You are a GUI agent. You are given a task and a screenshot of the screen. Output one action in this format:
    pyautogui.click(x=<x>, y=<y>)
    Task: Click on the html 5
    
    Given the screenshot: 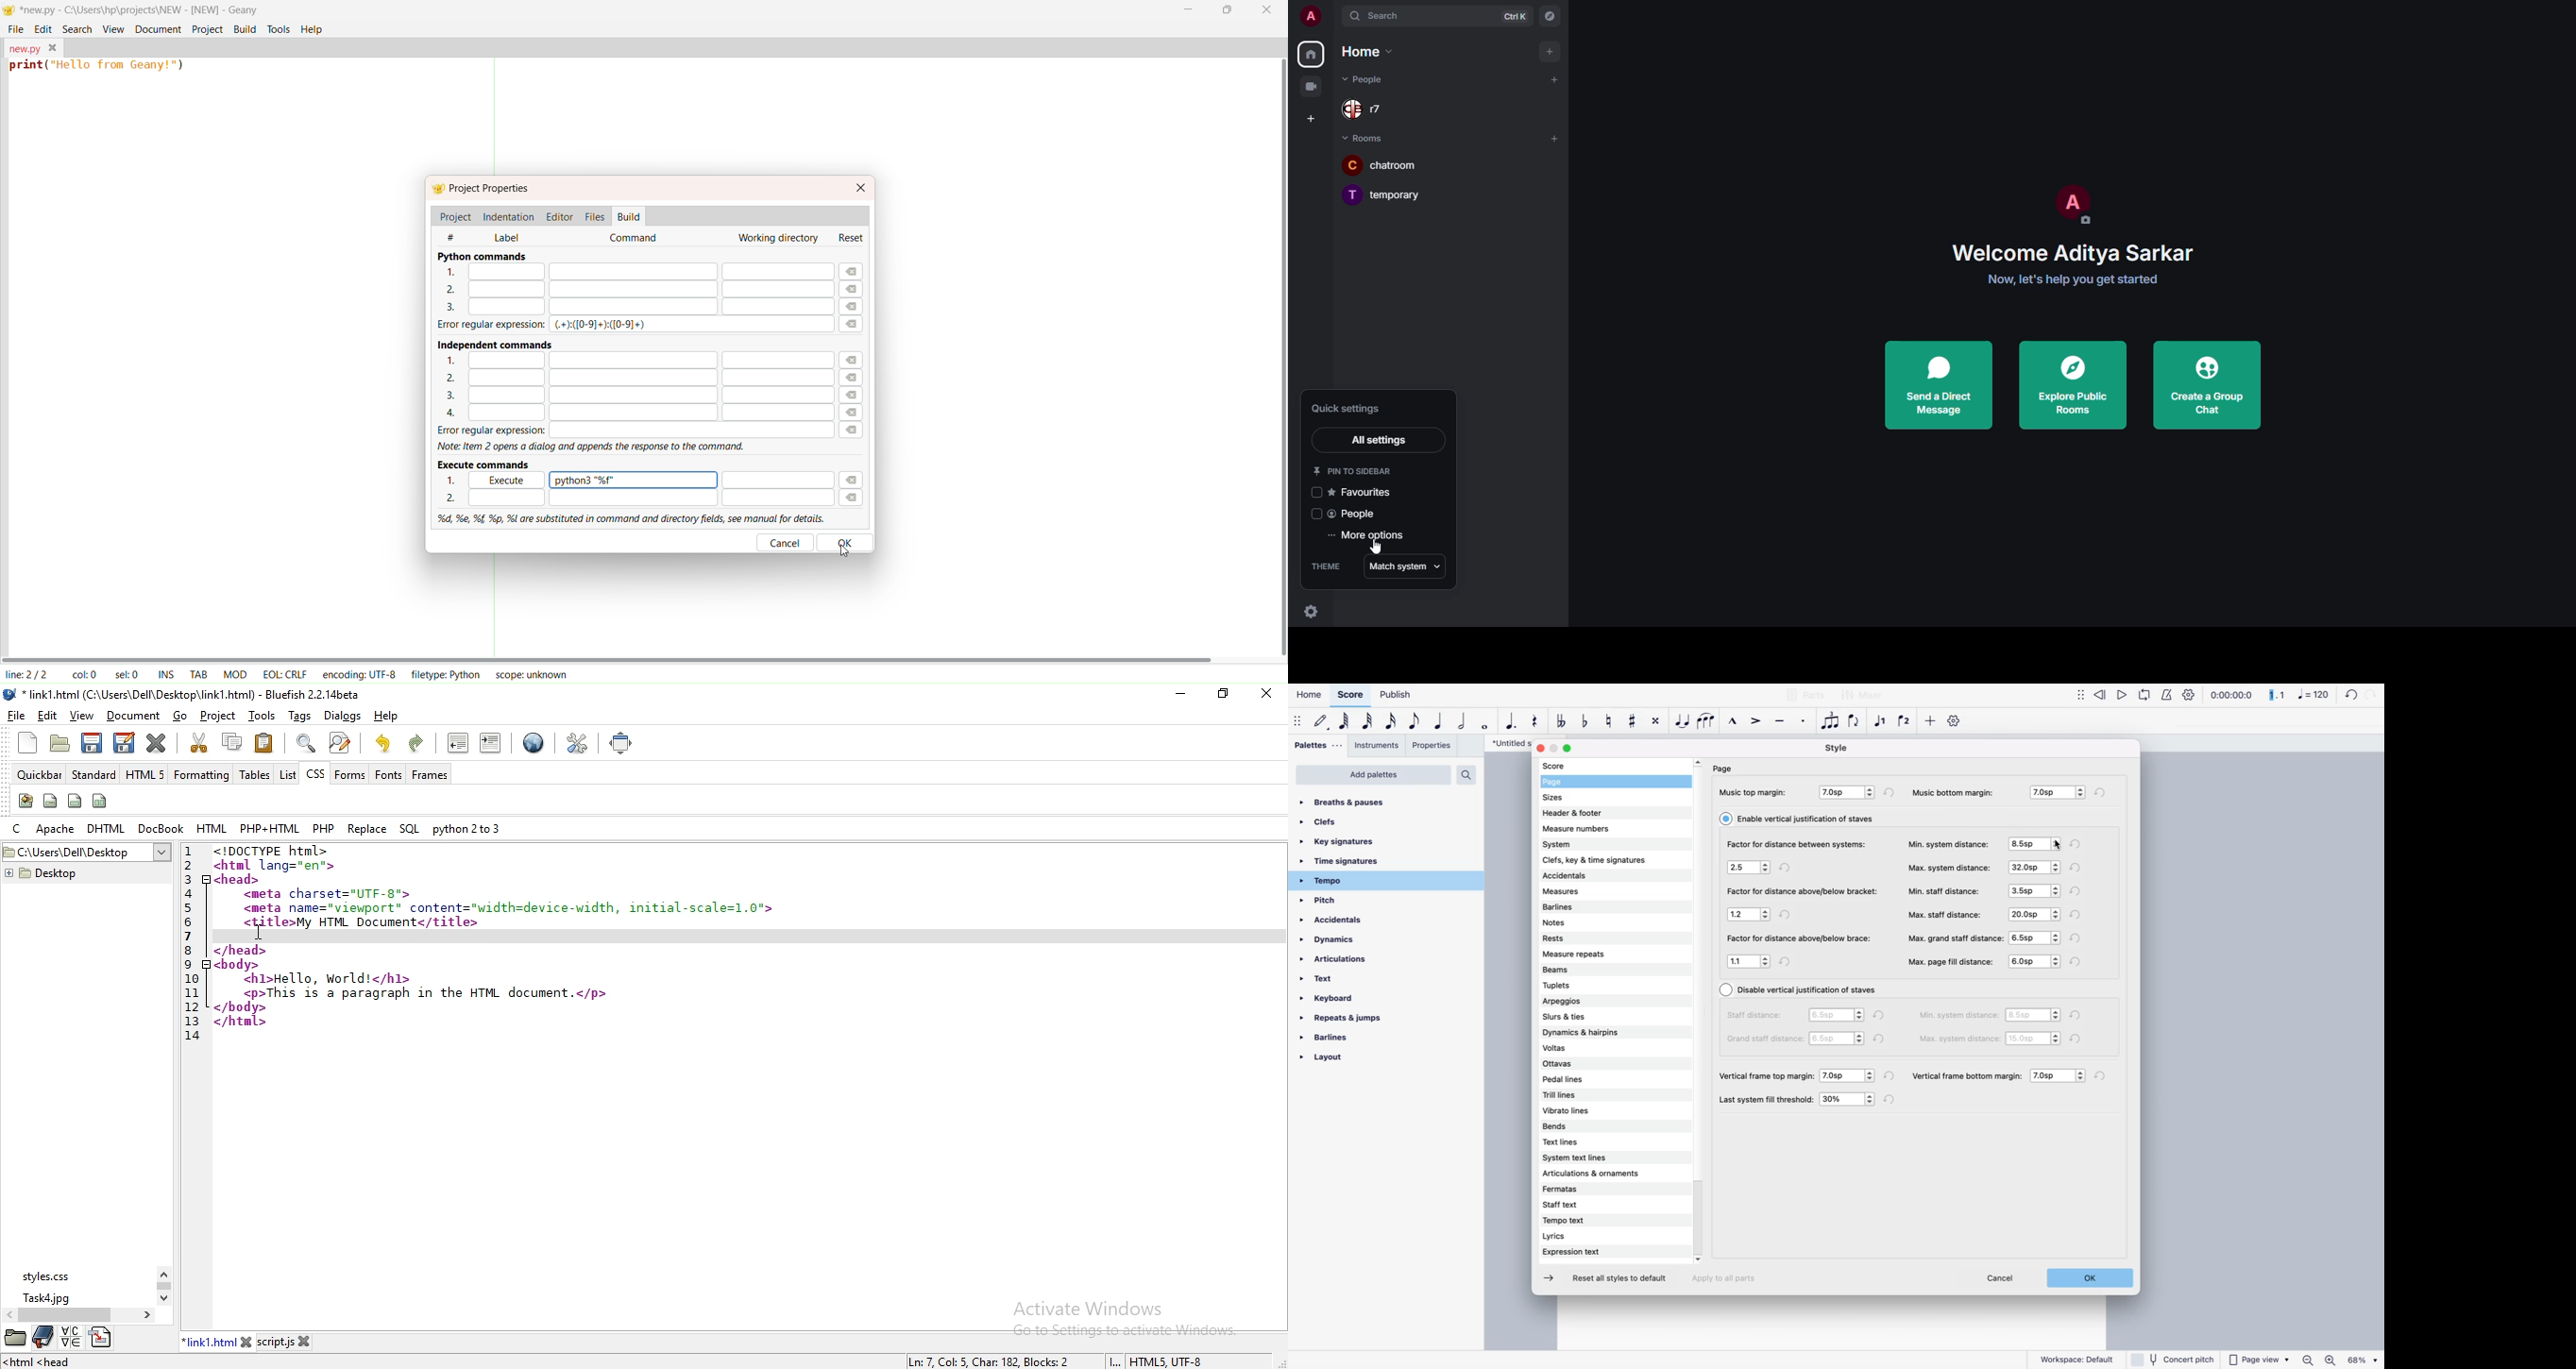 What is the action you would take?
    pyautogui.click(x=145, y=773)
    